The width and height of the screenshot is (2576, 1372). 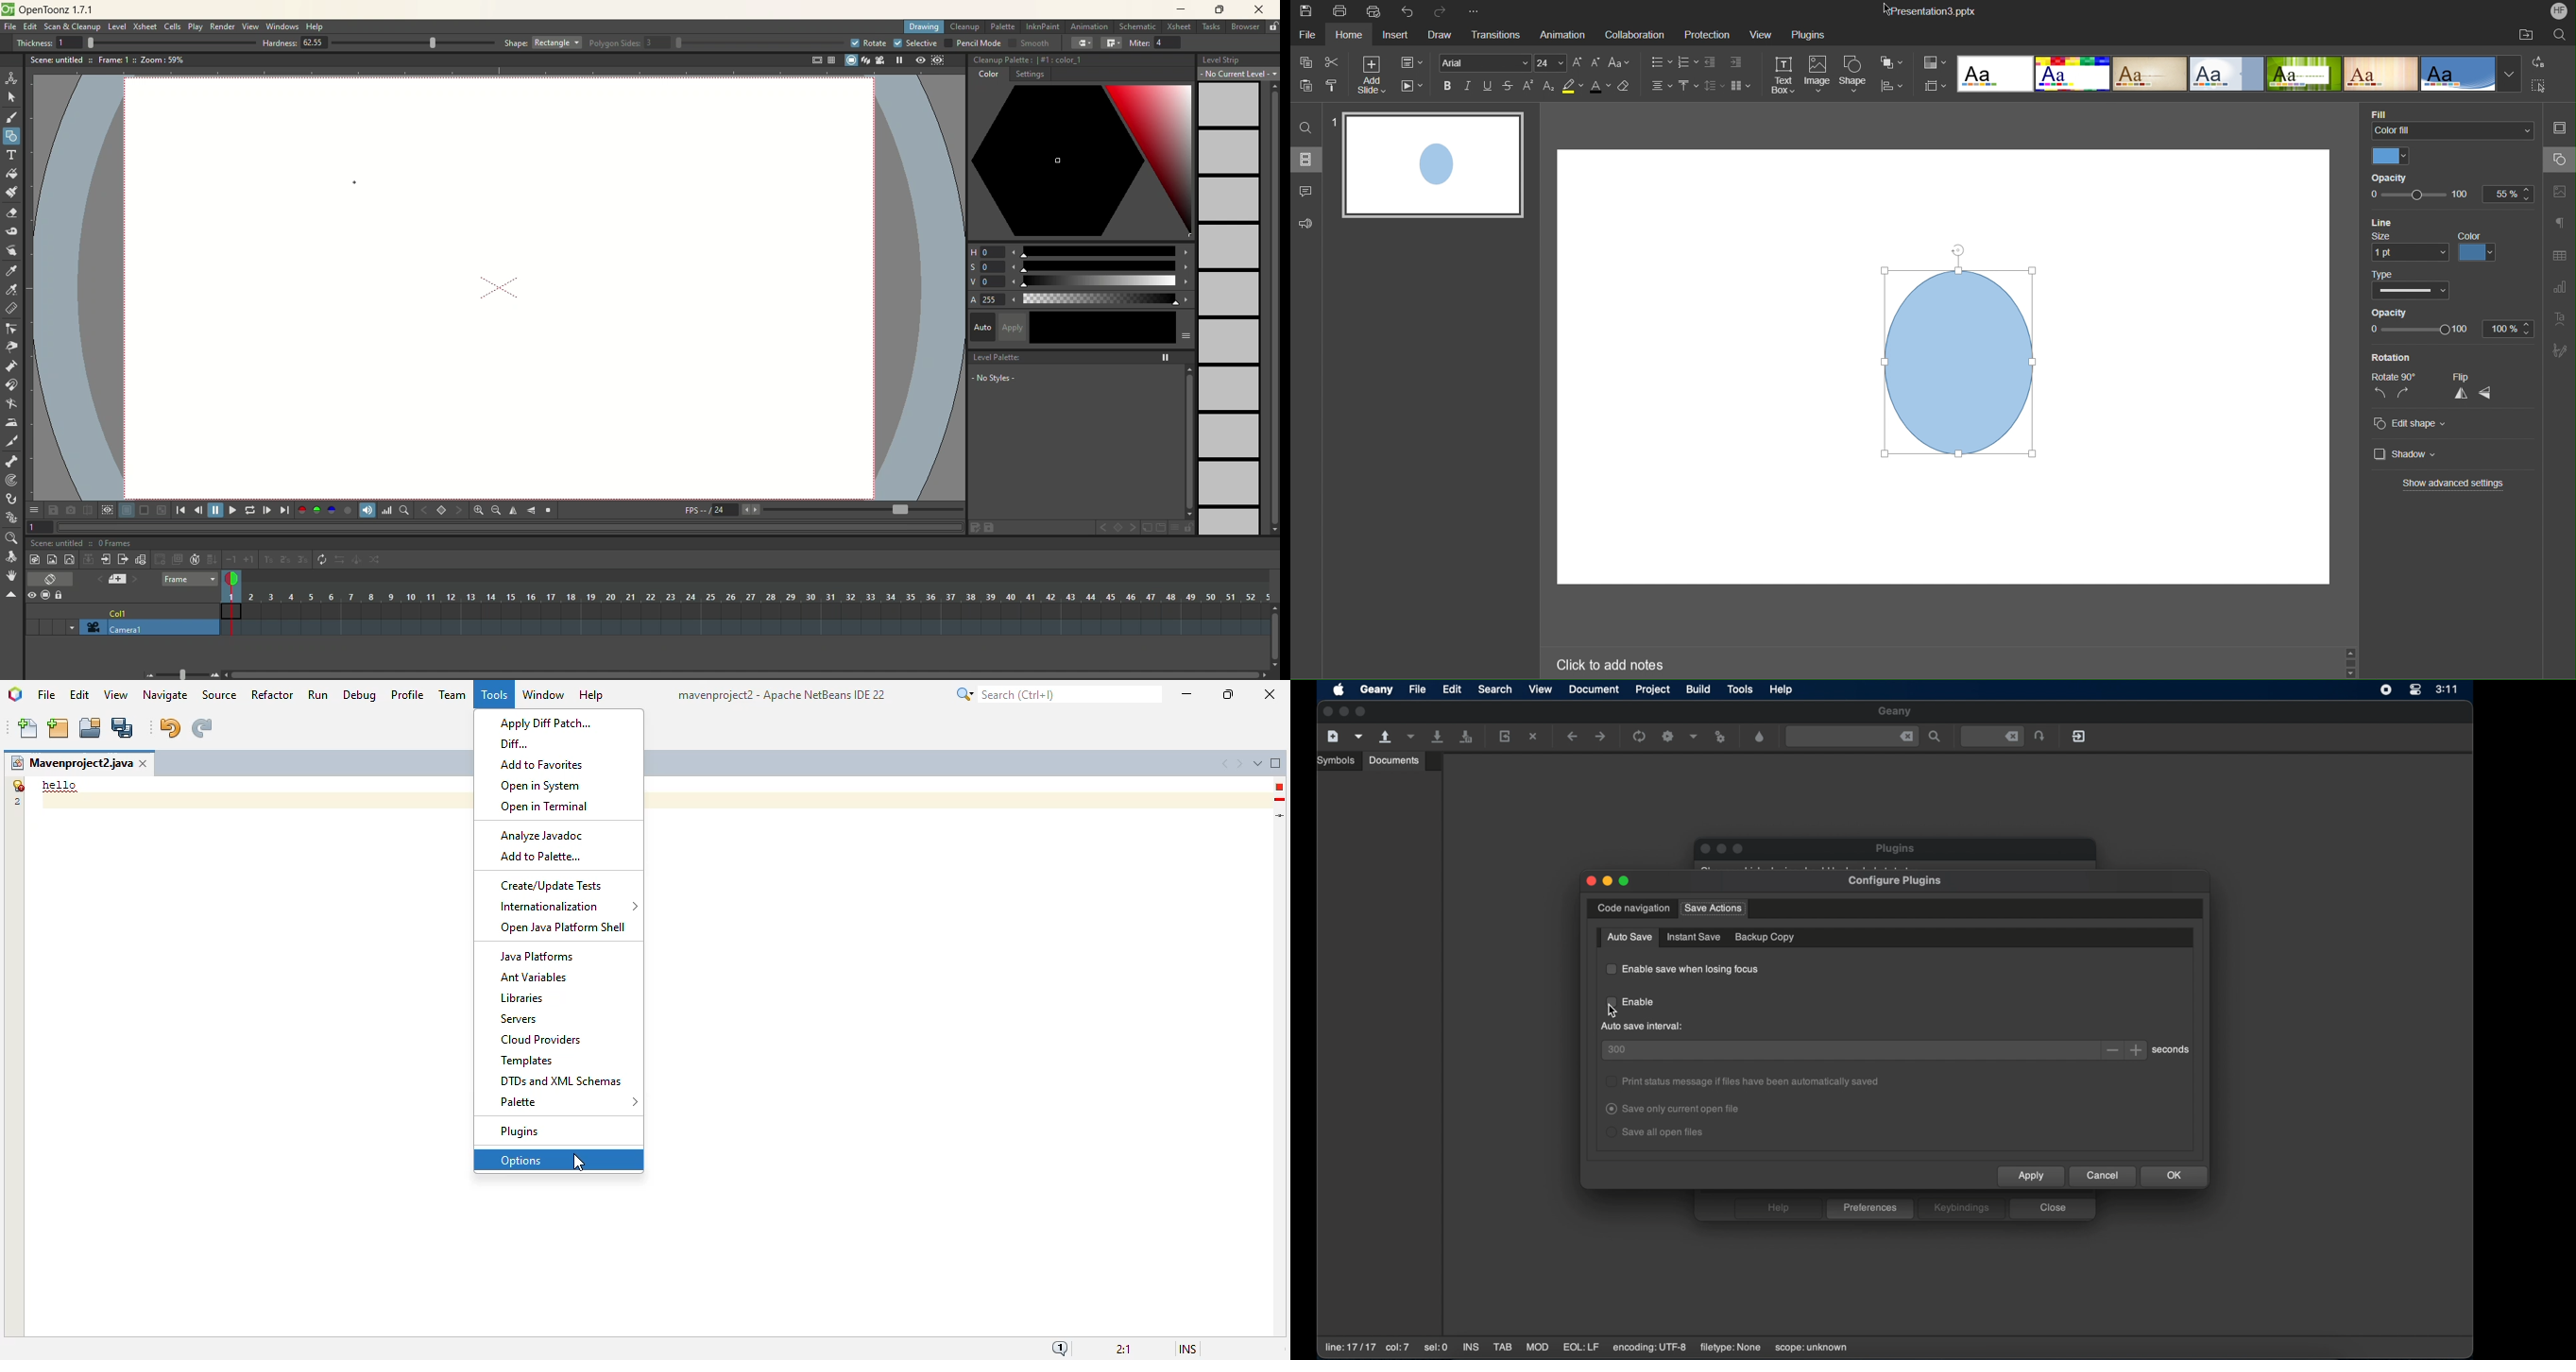 What do you see at coordinates (2454, 132) in the screenshot?
I see `Color fill` at bounding box center [2454, 132].